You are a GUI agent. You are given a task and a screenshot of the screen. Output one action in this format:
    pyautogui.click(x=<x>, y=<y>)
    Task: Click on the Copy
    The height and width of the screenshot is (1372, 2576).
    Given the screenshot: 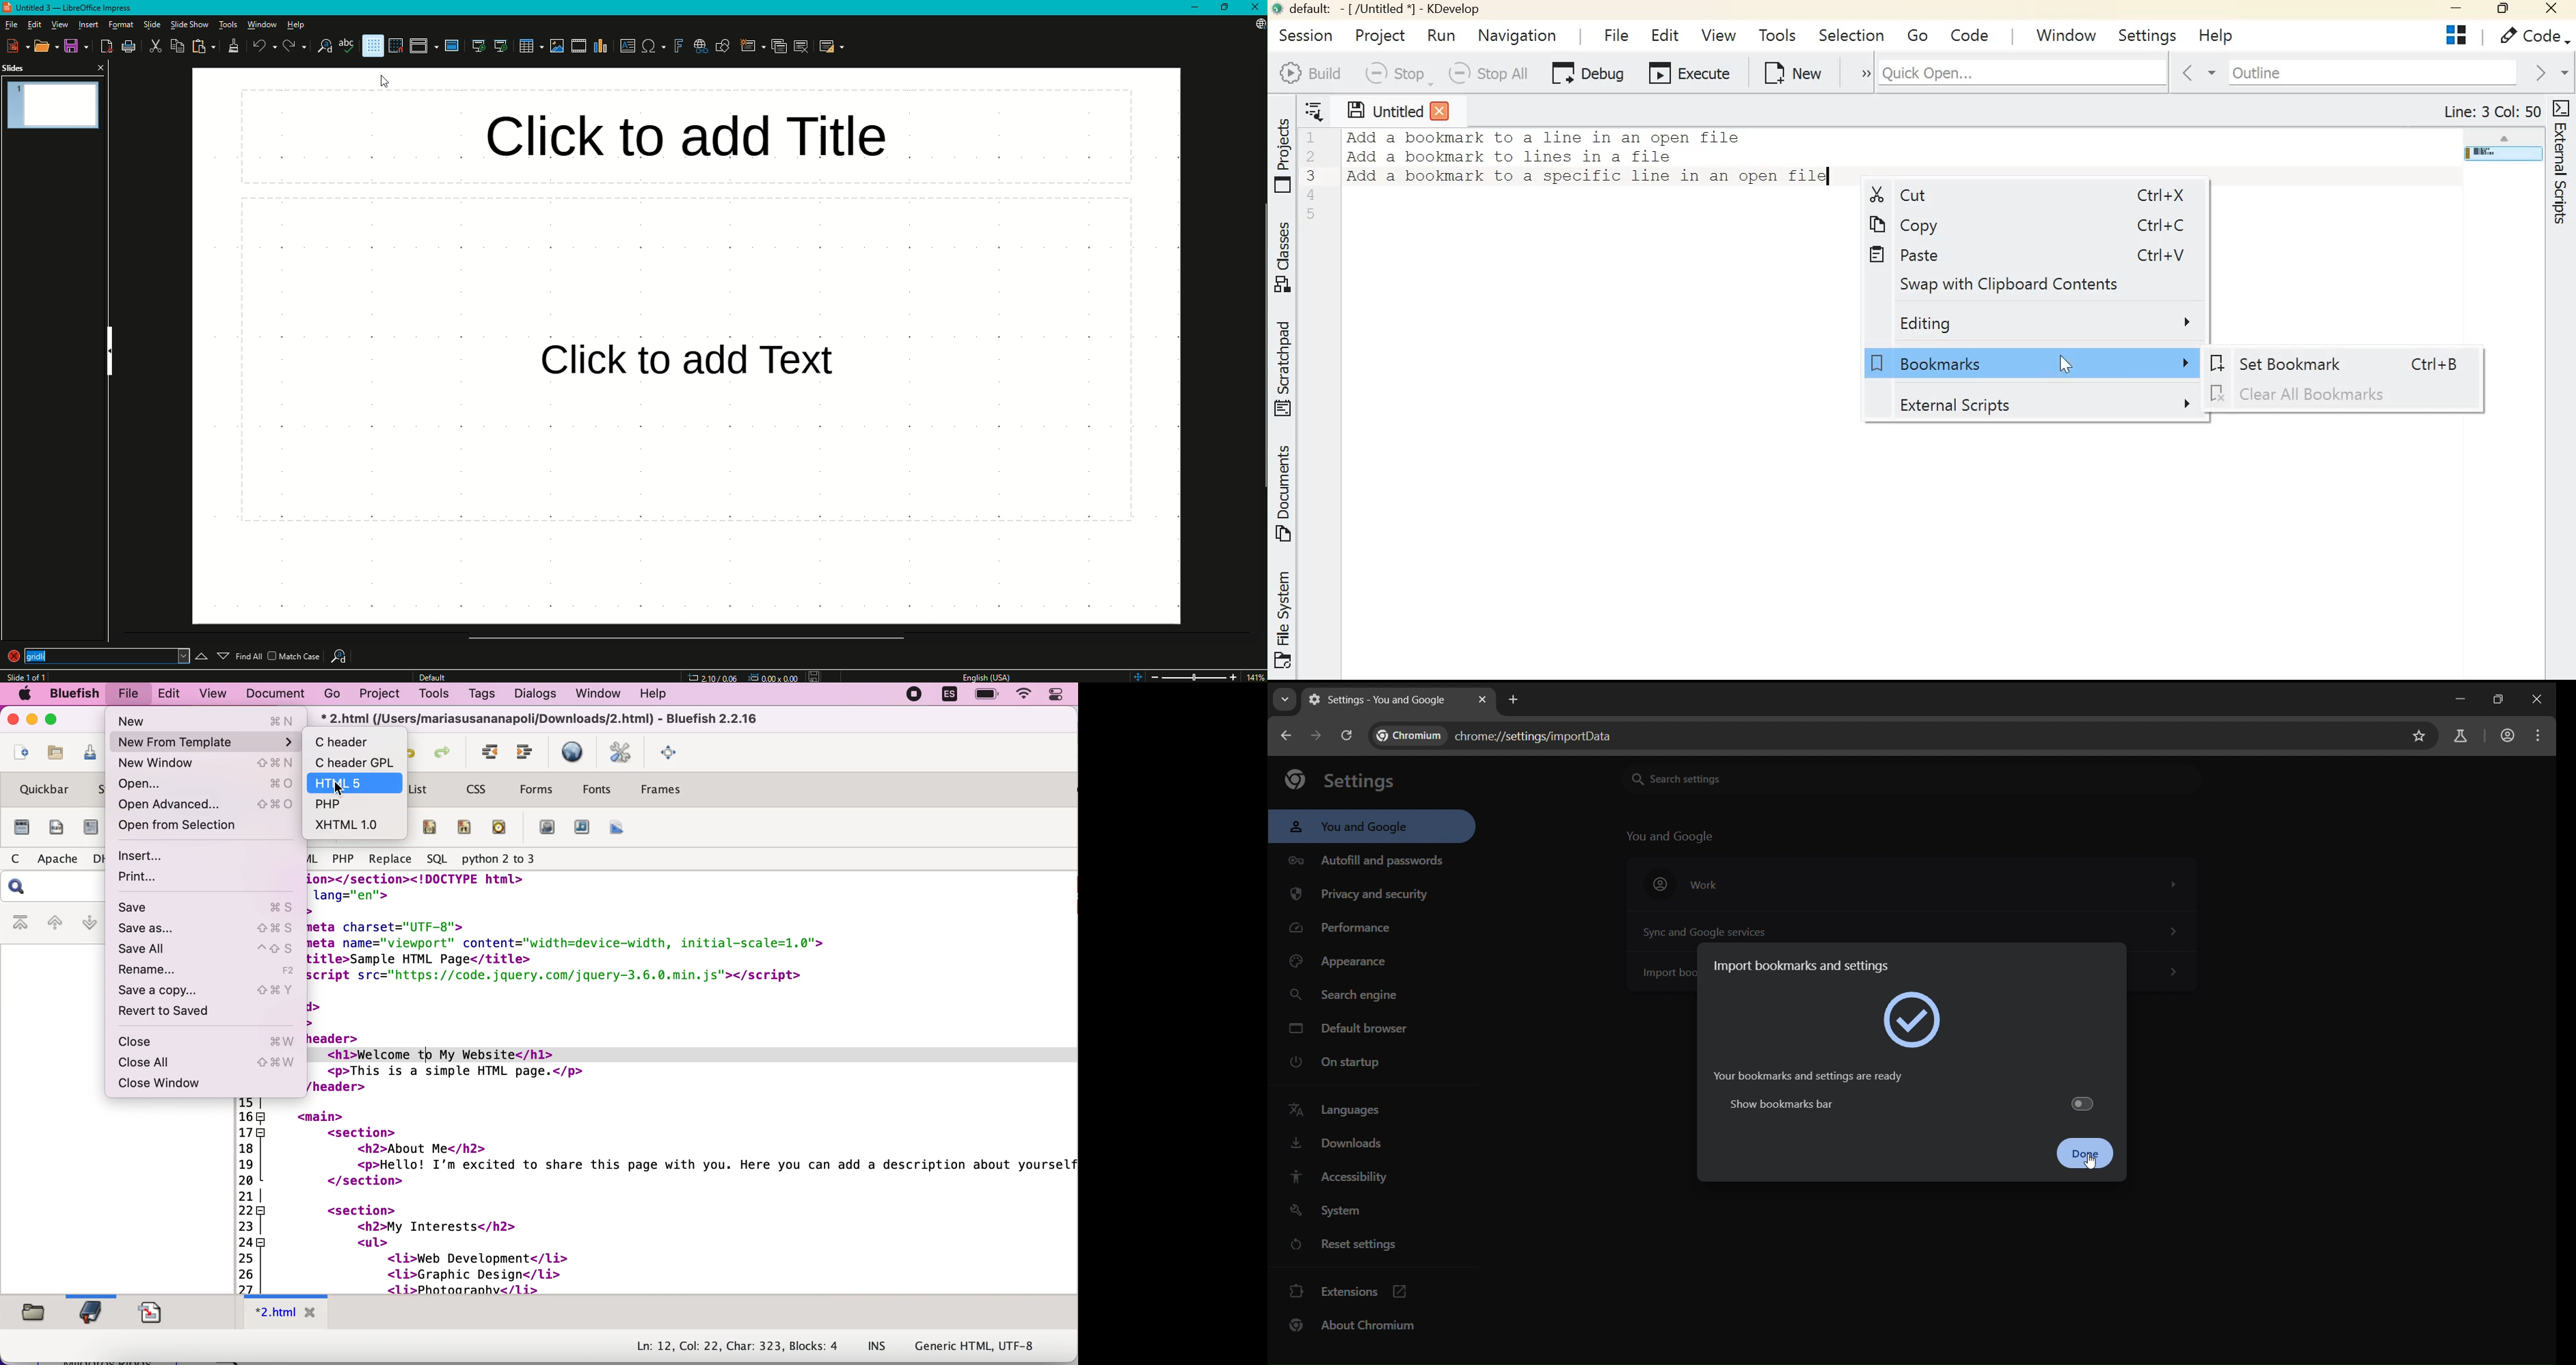 What is the action you would take?
    pyautogui.click(x=176, y=46)
    